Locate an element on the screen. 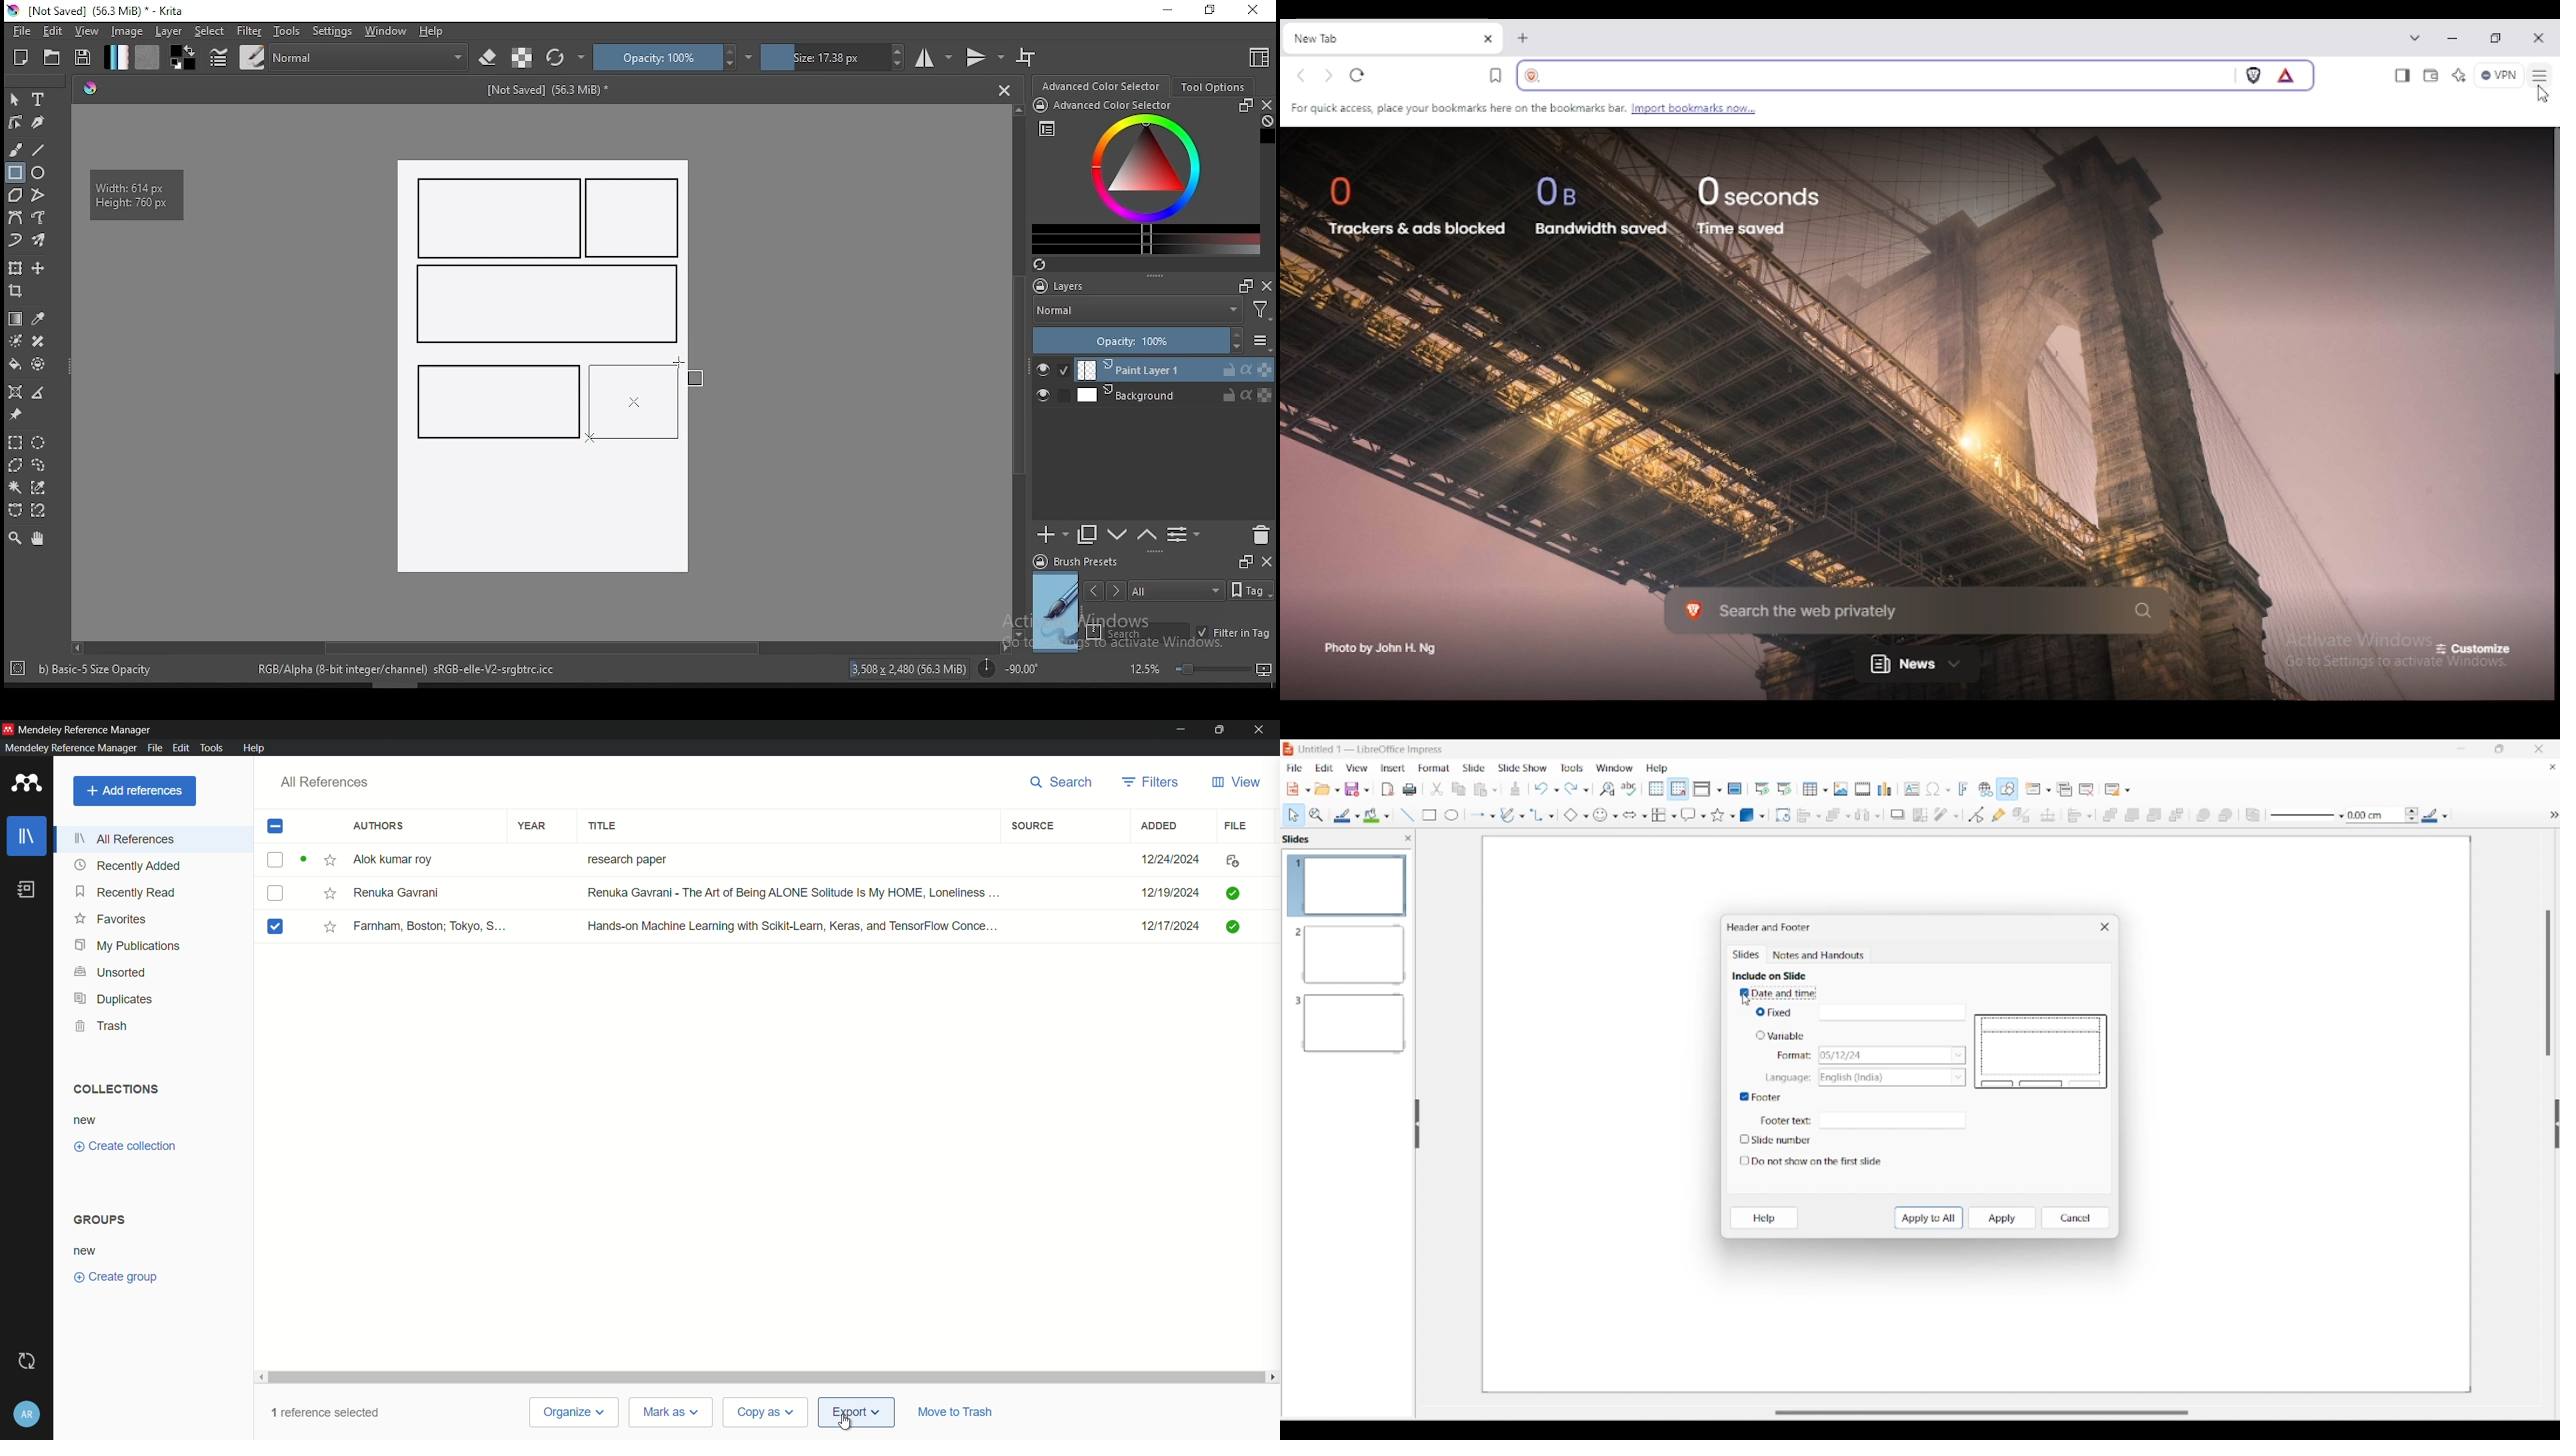 The image size is (2576, 1456). collections is located at coordinates (115, 1089).